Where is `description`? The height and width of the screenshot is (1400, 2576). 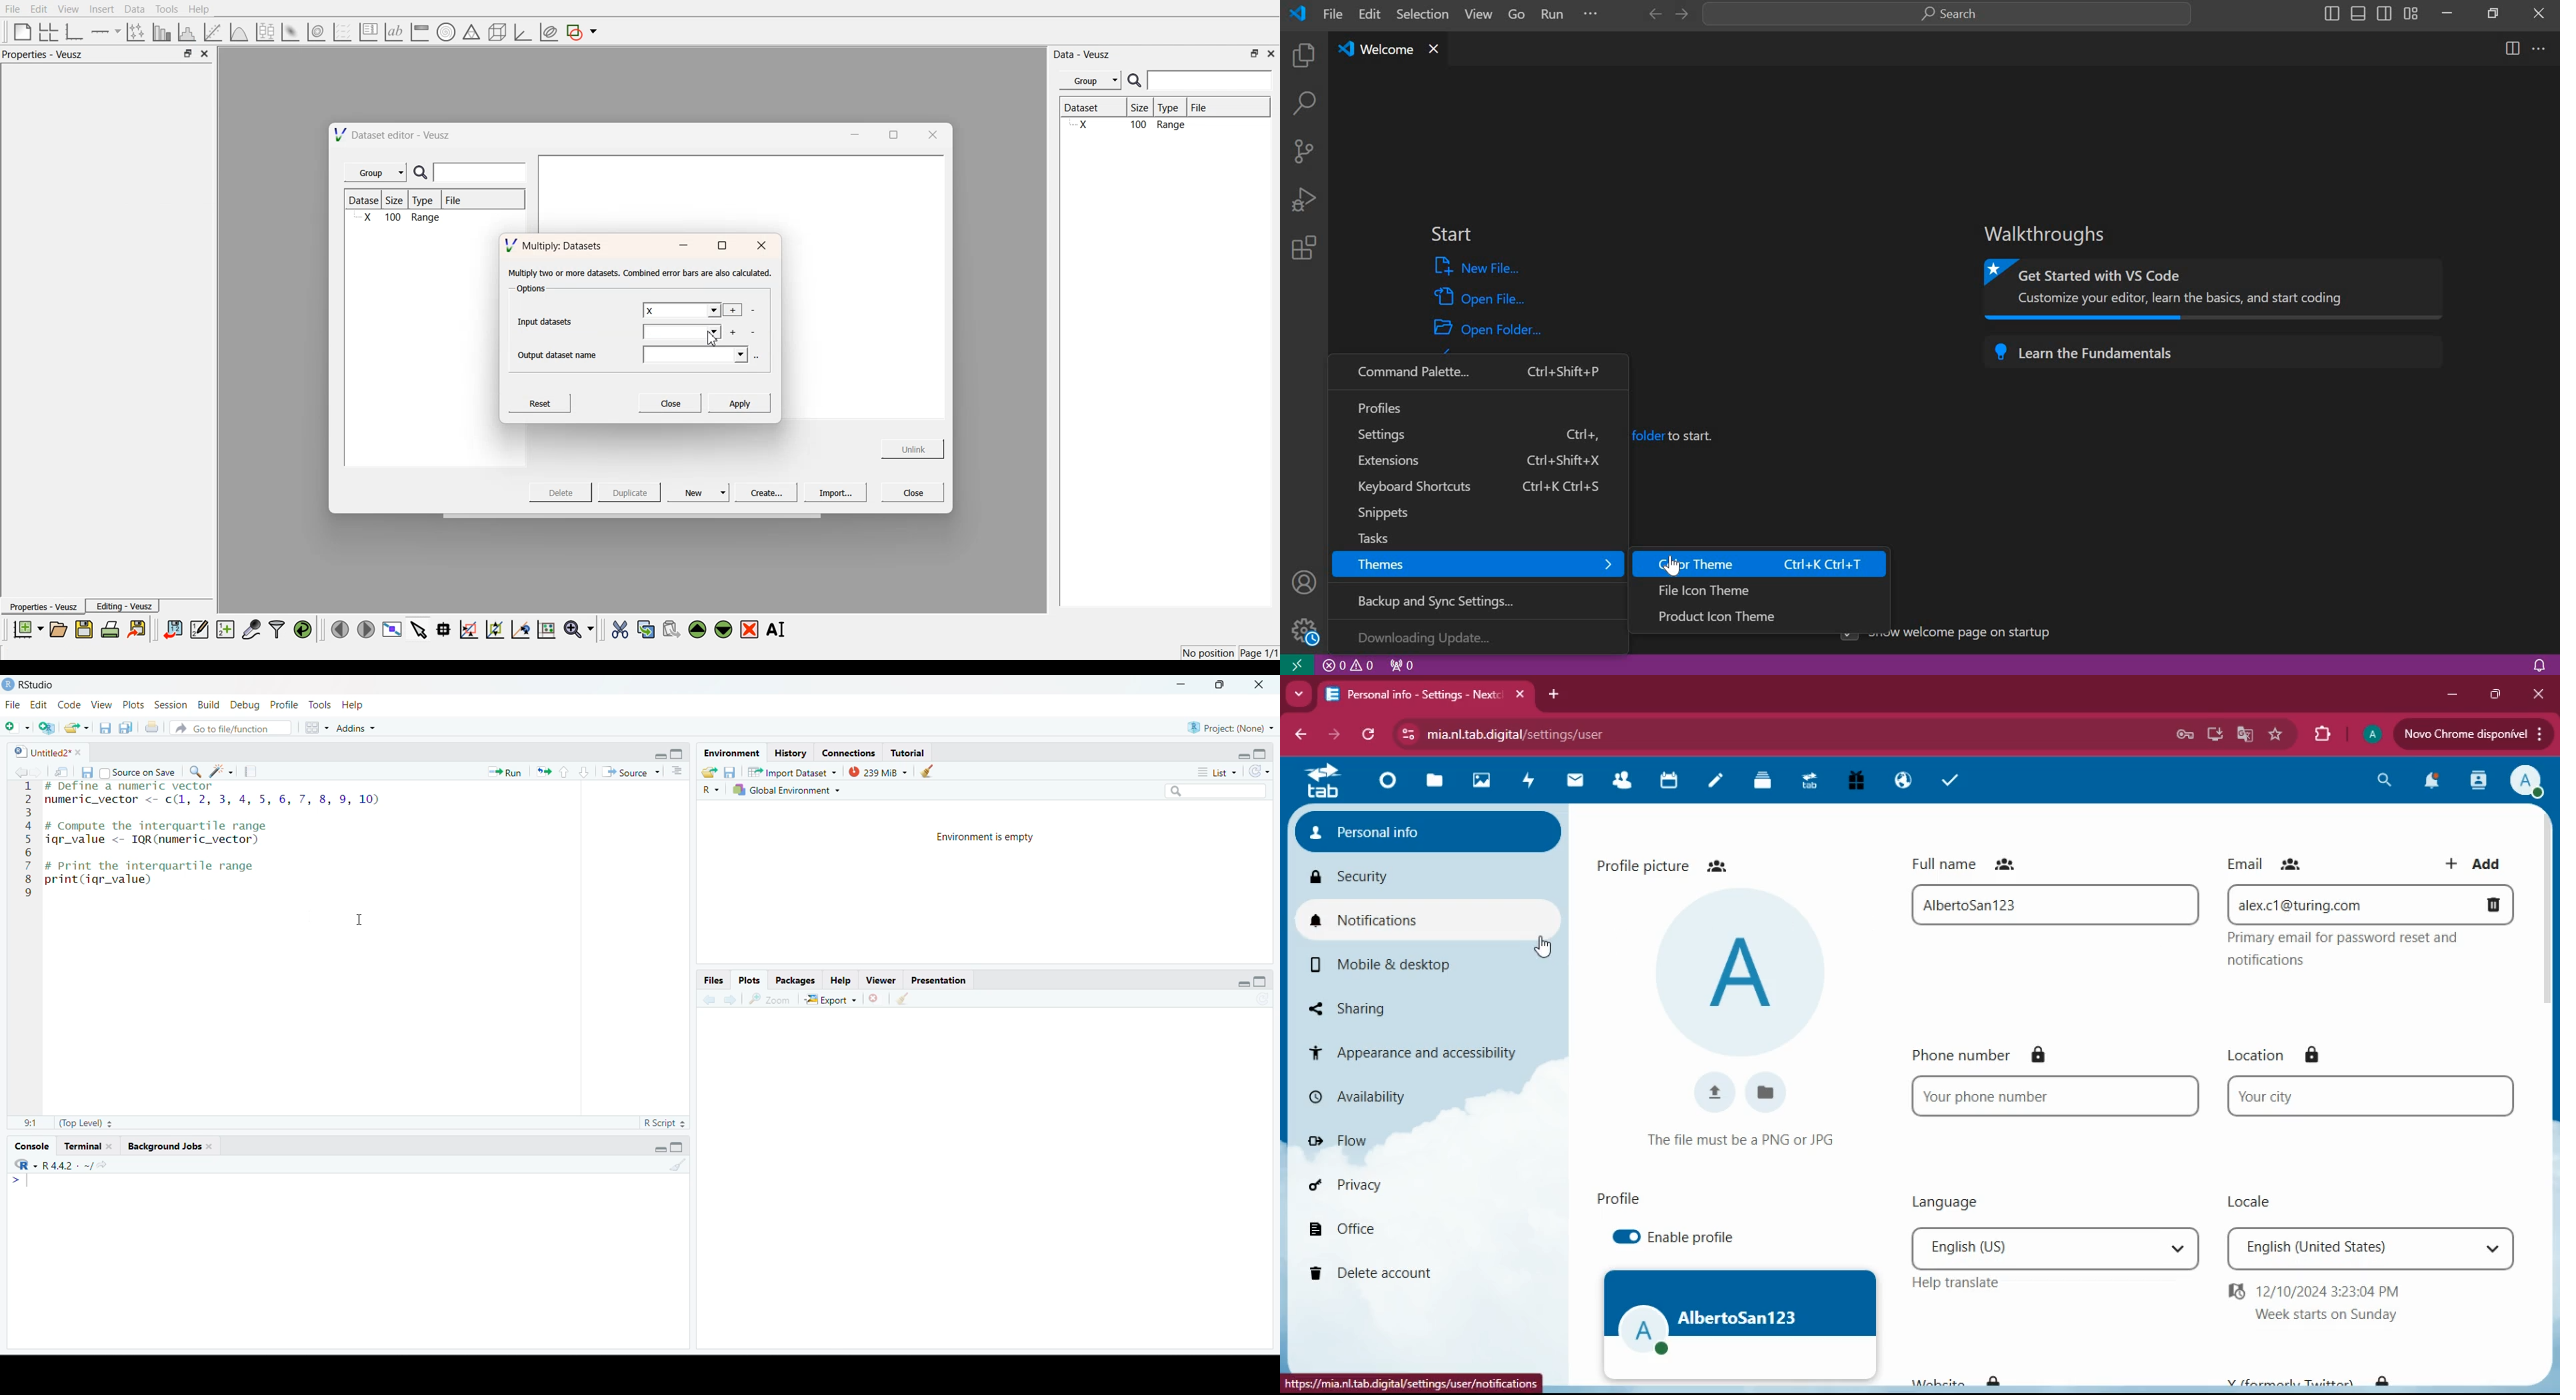 description is located at coordinates (2364, 953).